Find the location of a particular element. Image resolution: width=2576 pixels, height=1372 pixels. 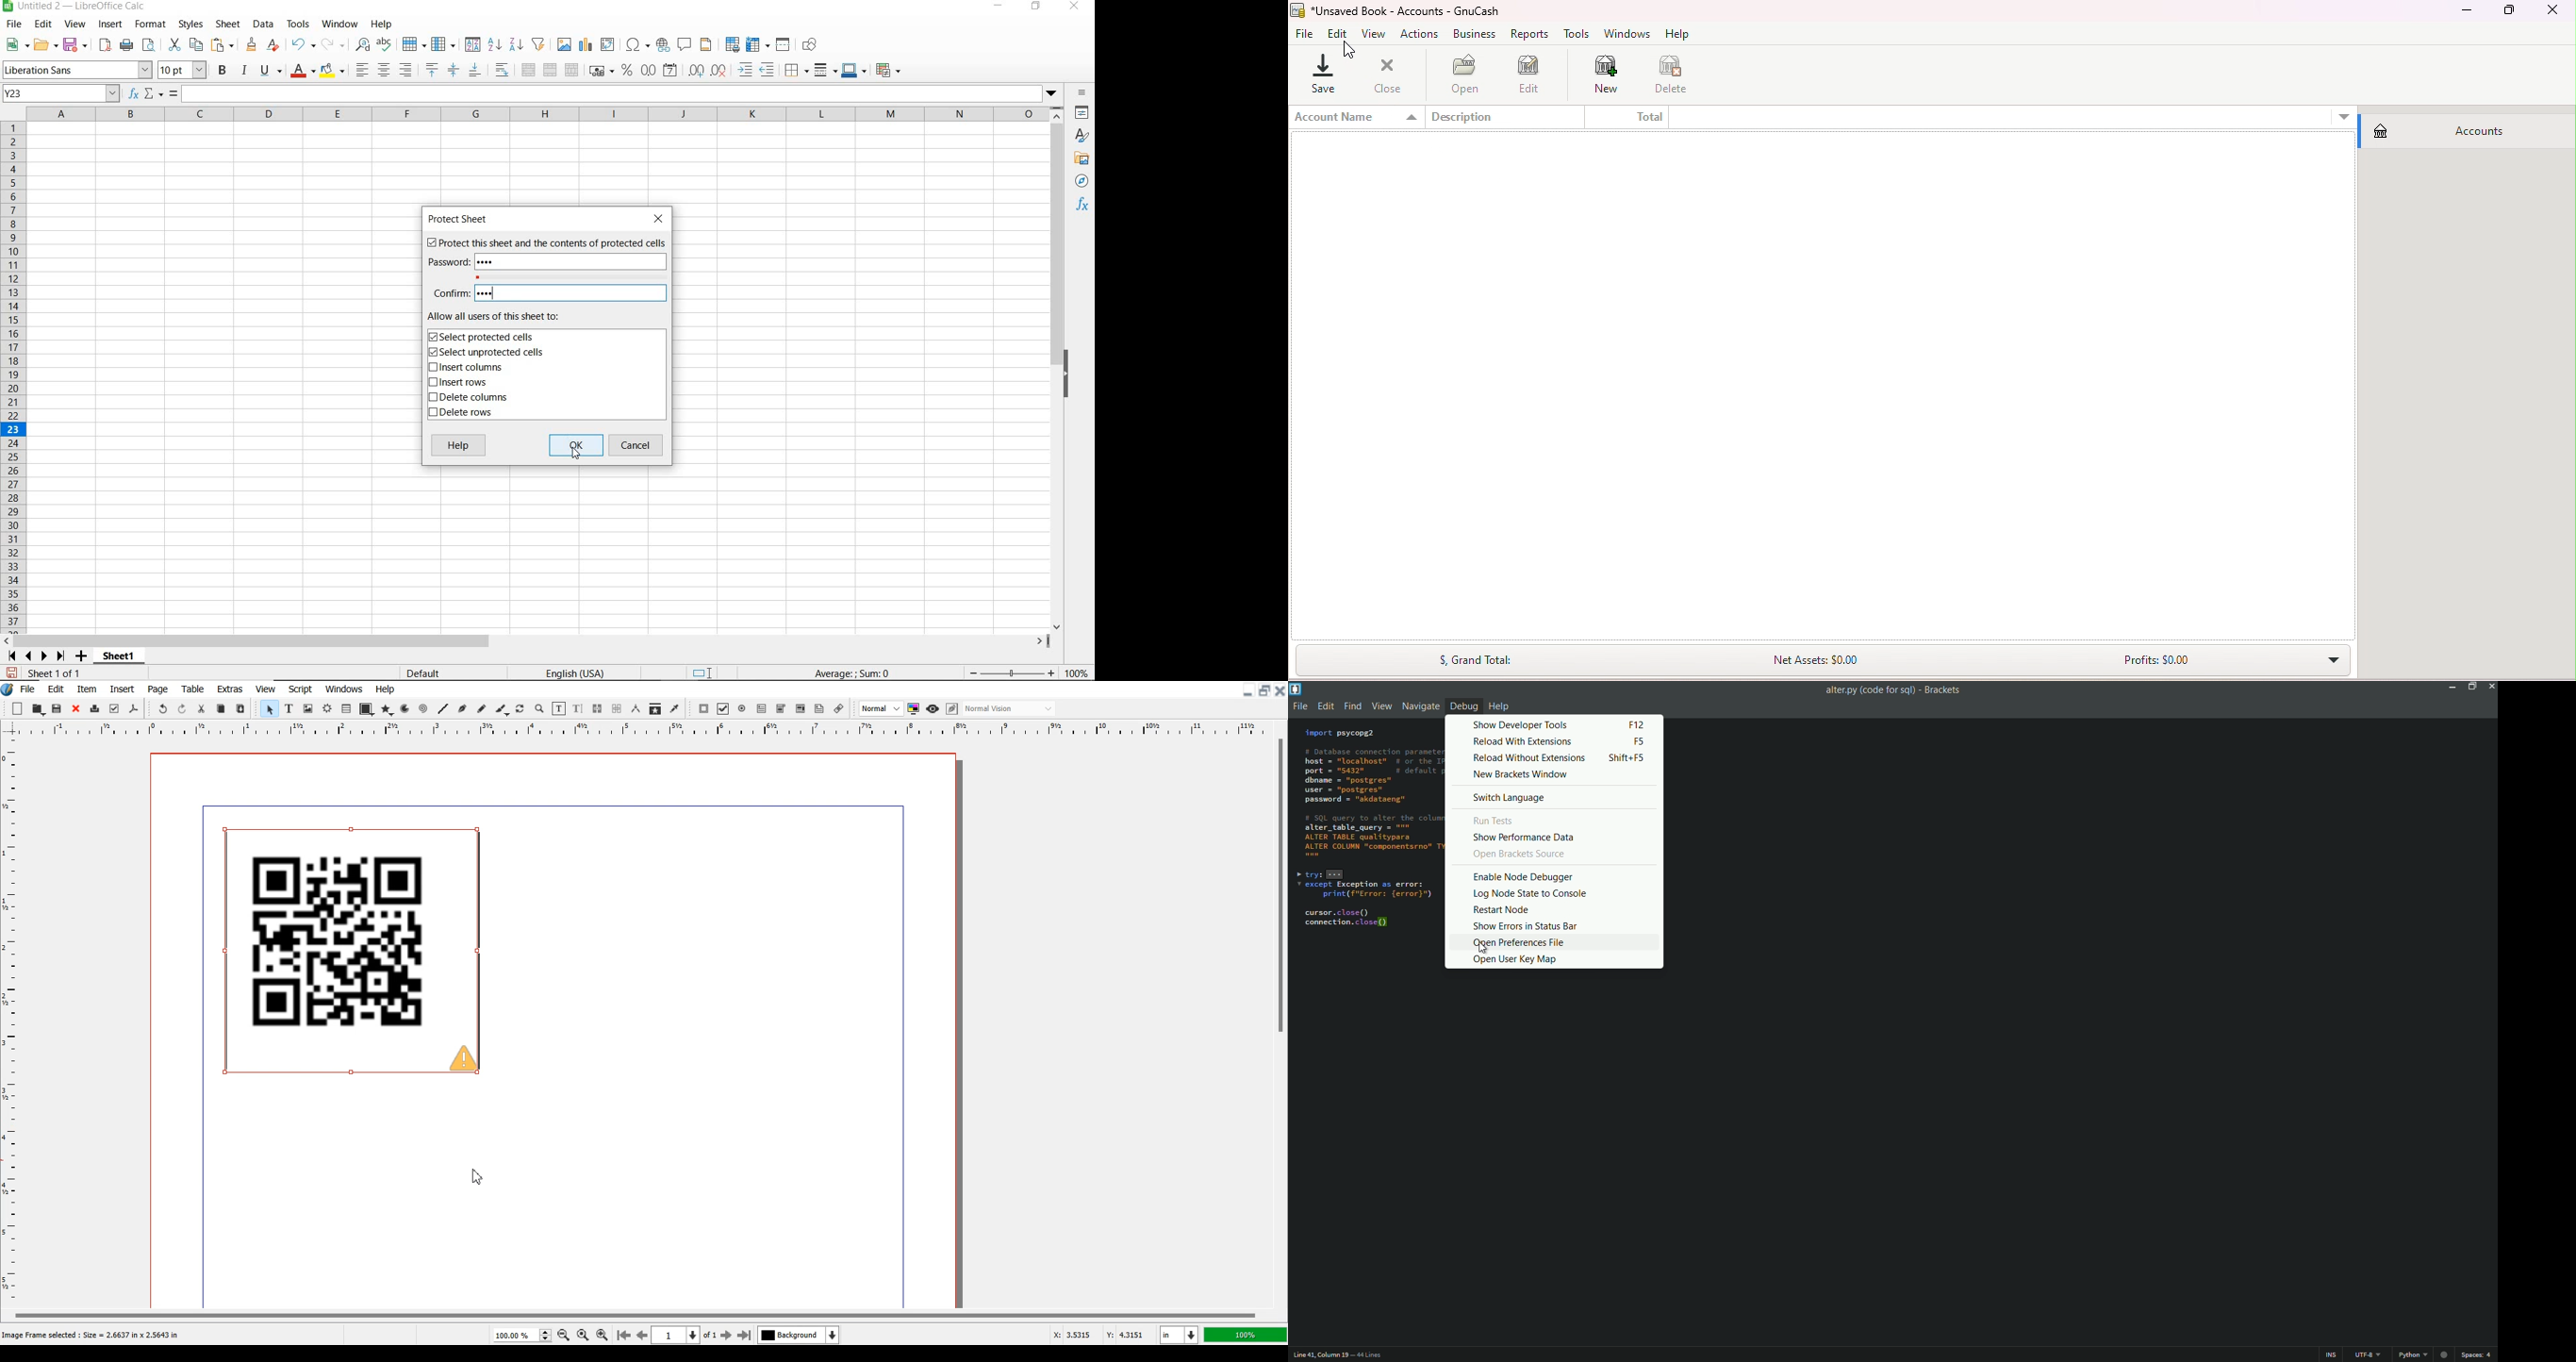

Tools is located at coordinates (1577, 33).